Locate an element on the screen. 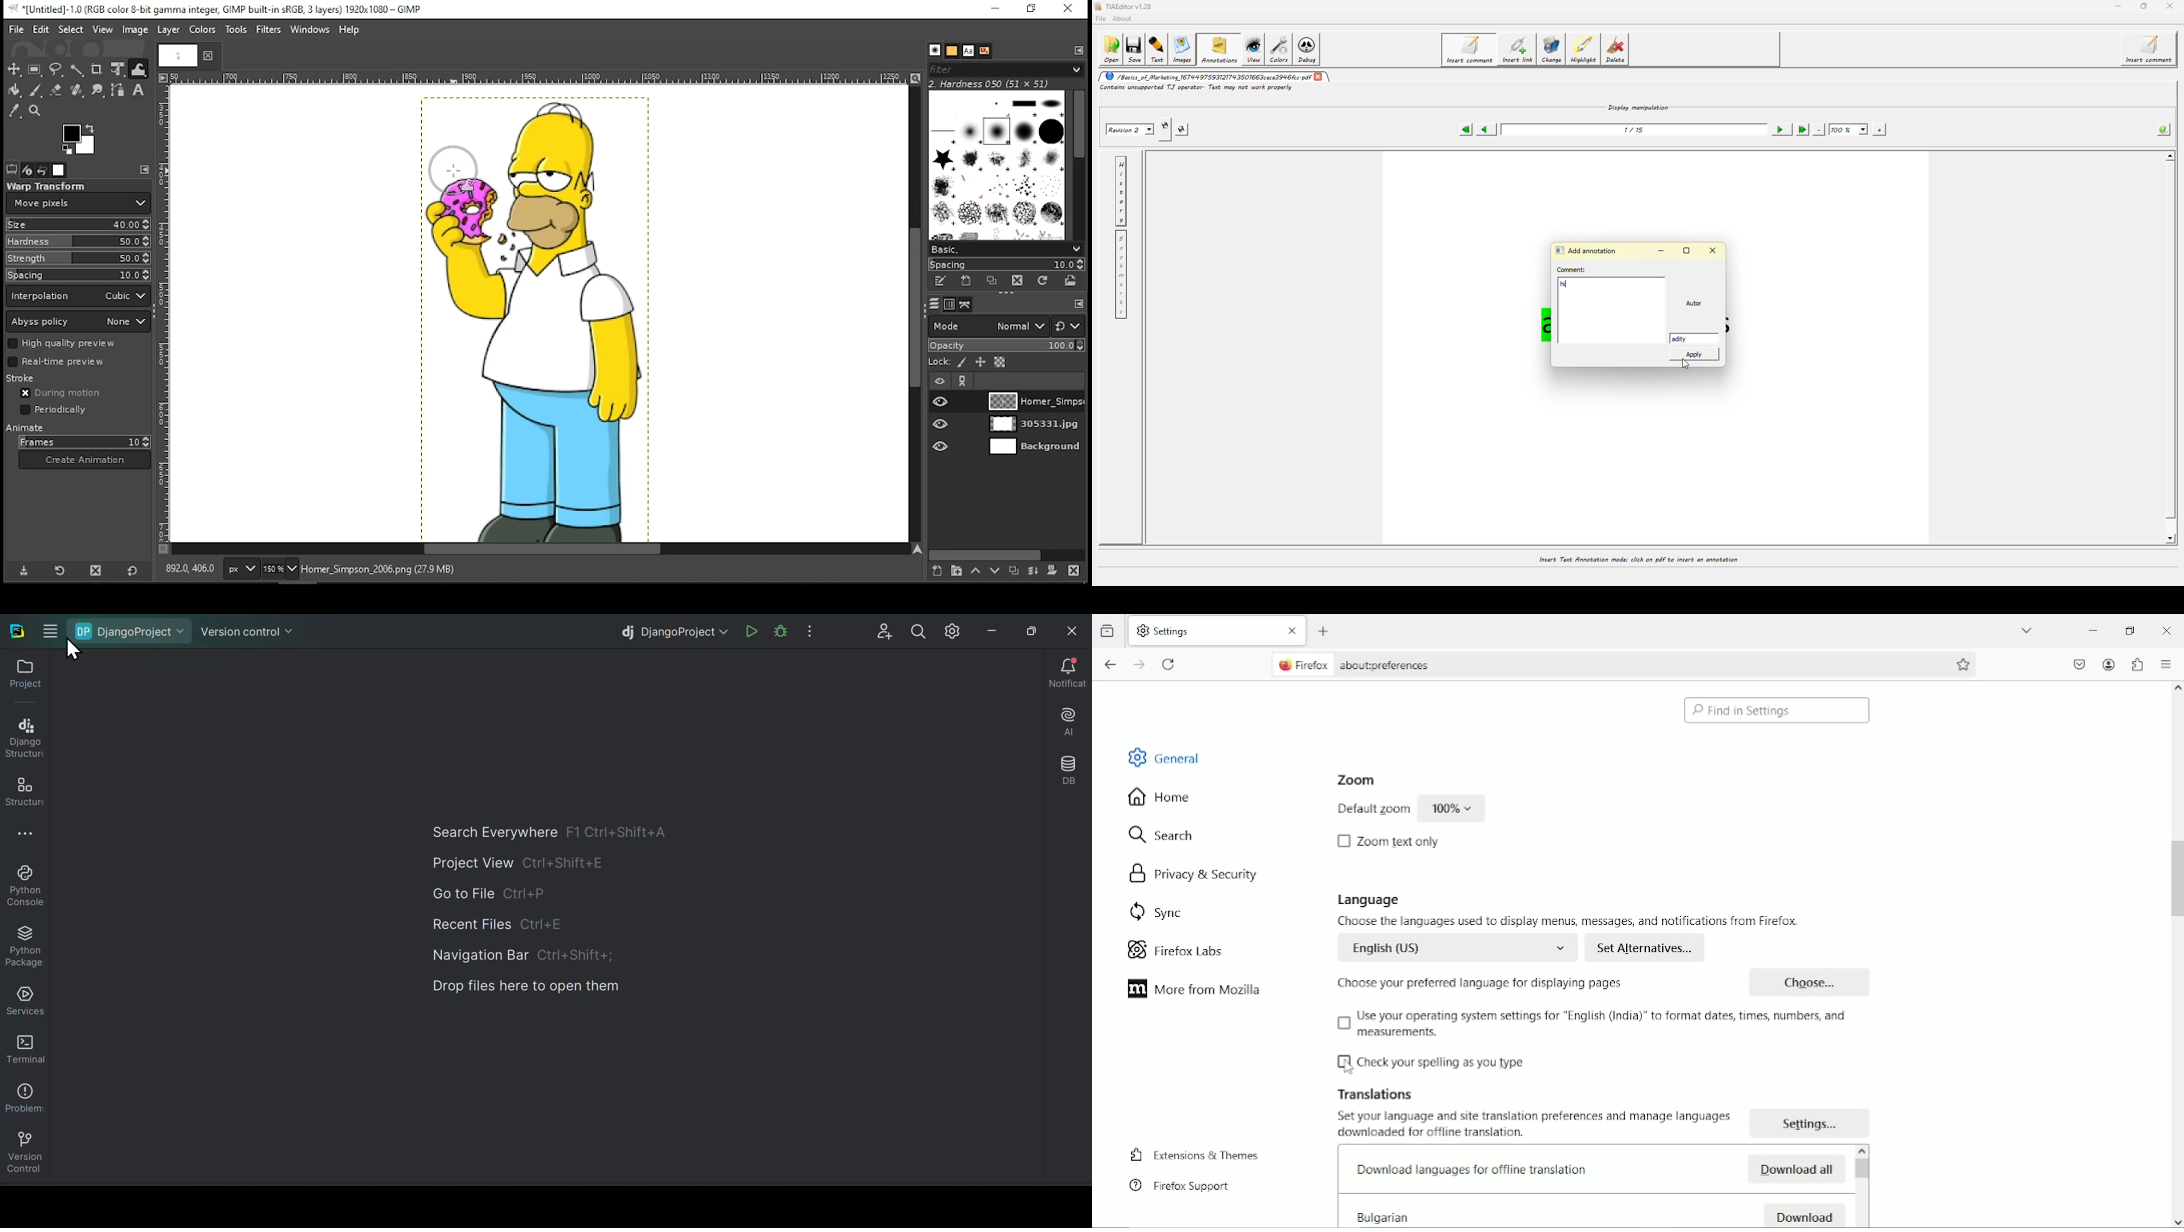 The width and height of the screenshot is (2184, 1232). Version control is located at coordinates (24, 1149).